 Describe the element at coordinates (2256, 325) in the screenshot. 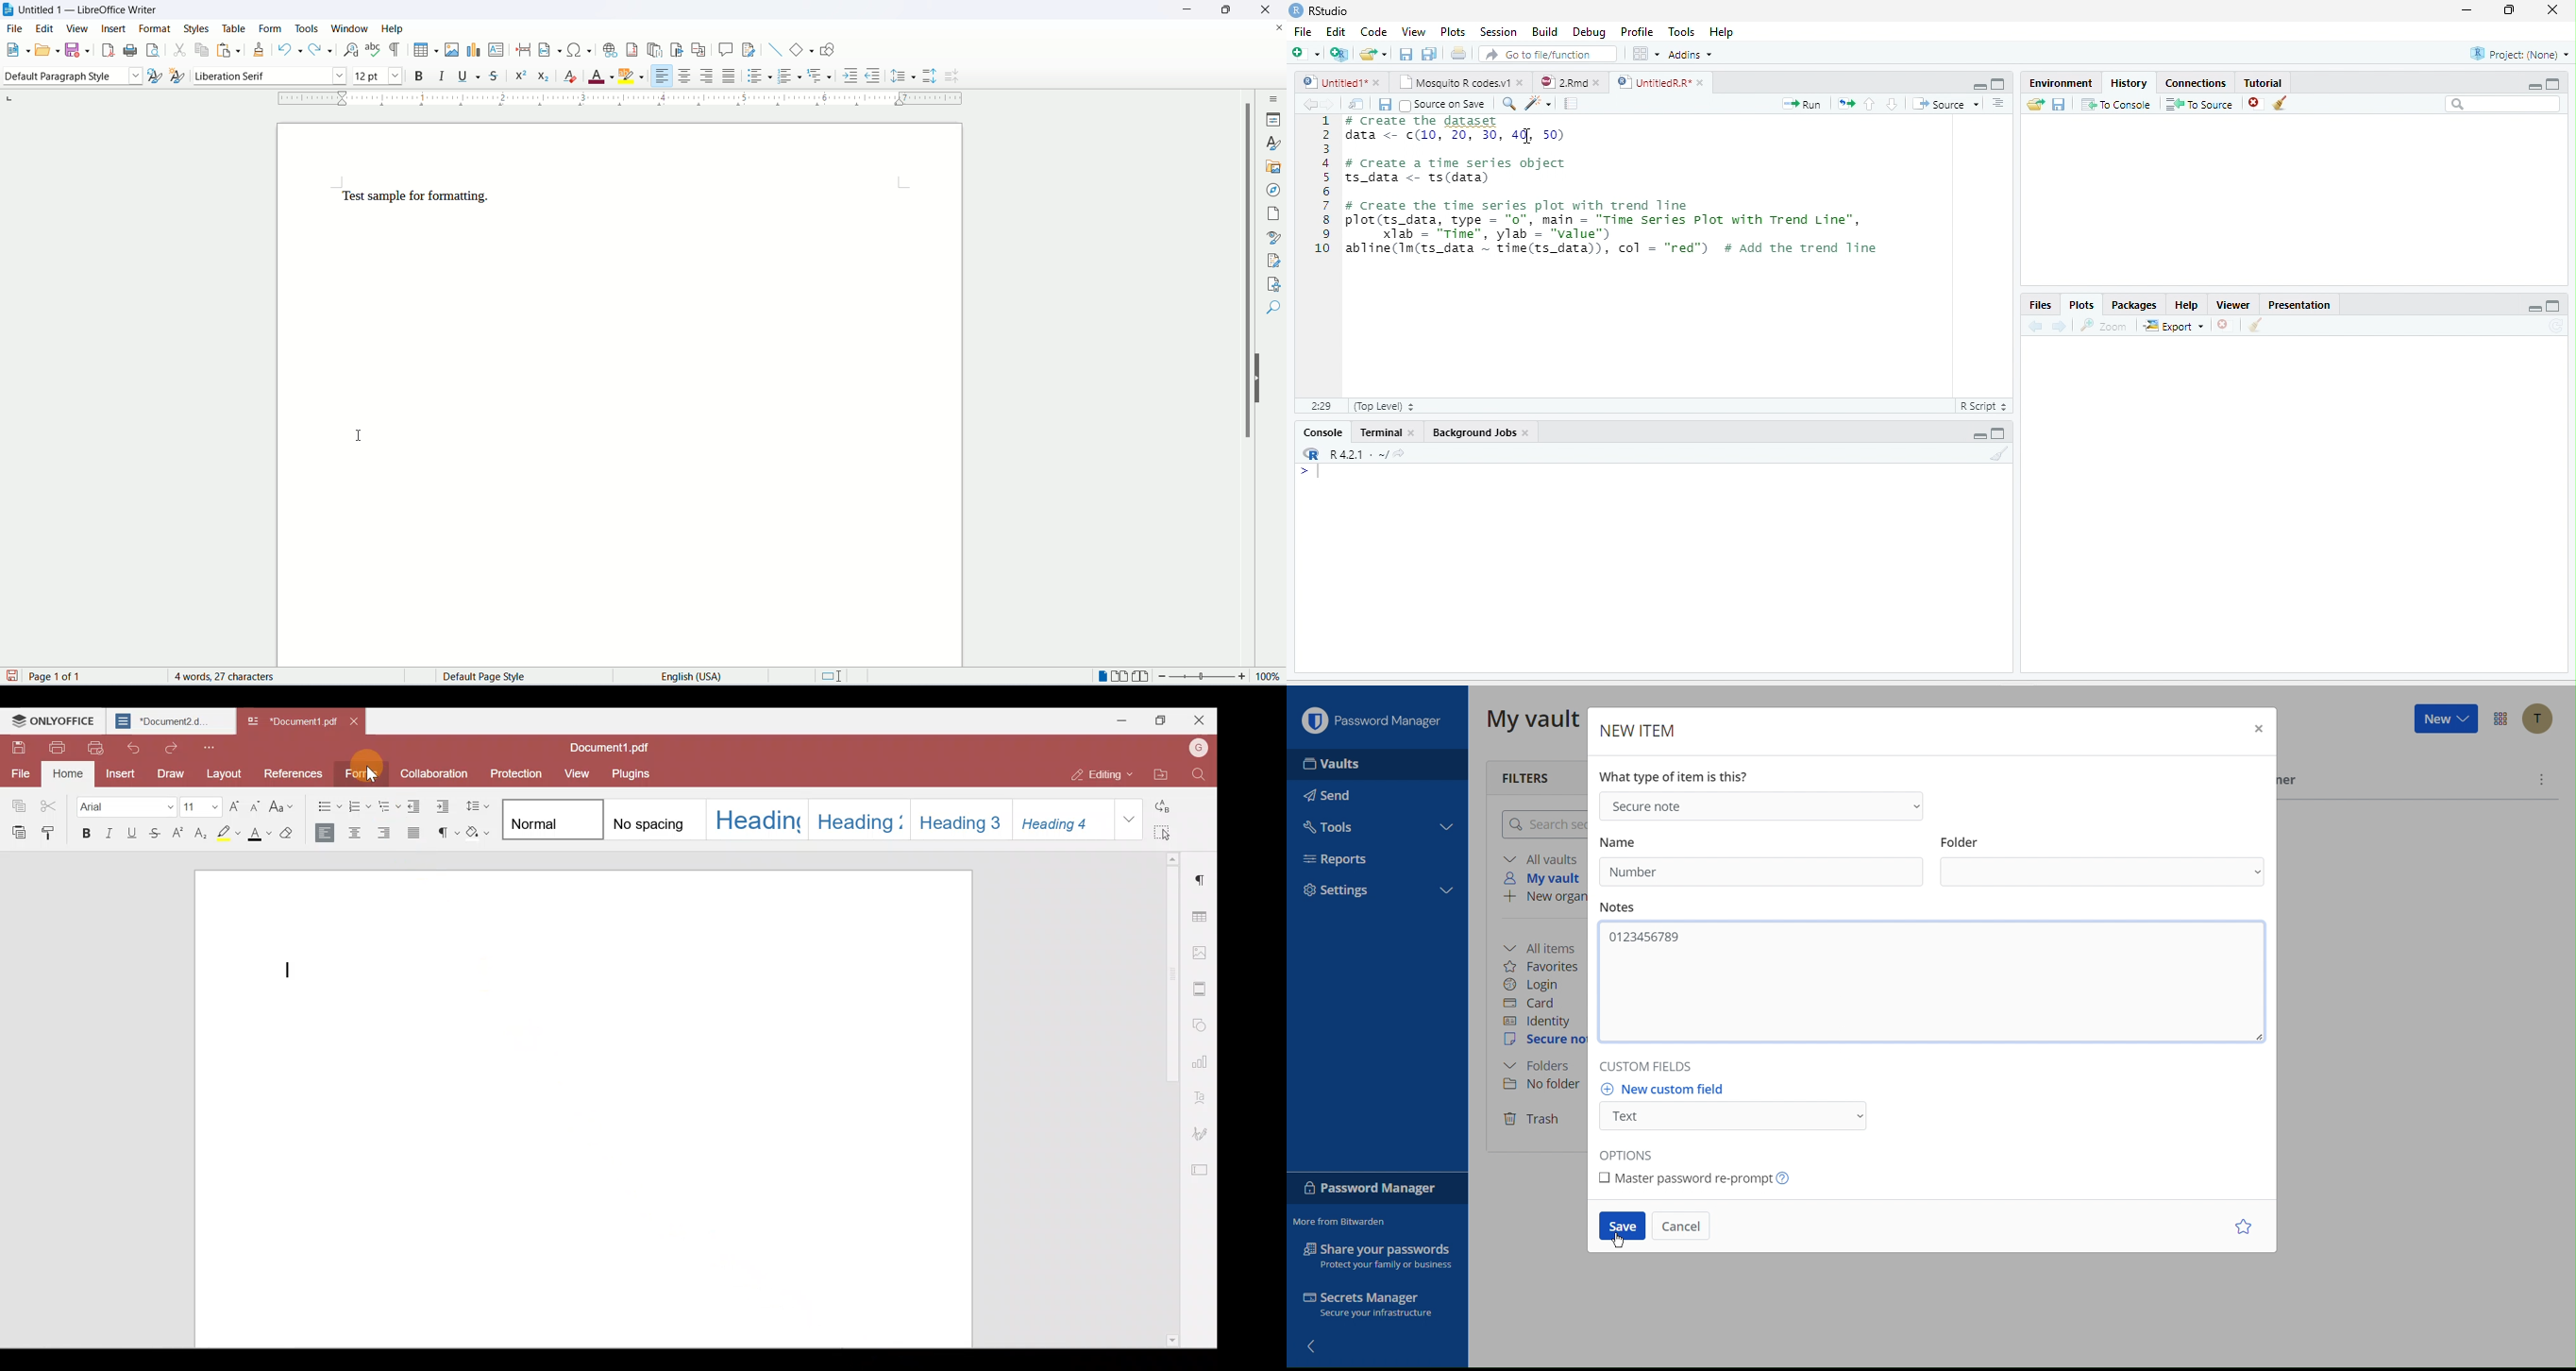

I see `Clear all plots` at that location.